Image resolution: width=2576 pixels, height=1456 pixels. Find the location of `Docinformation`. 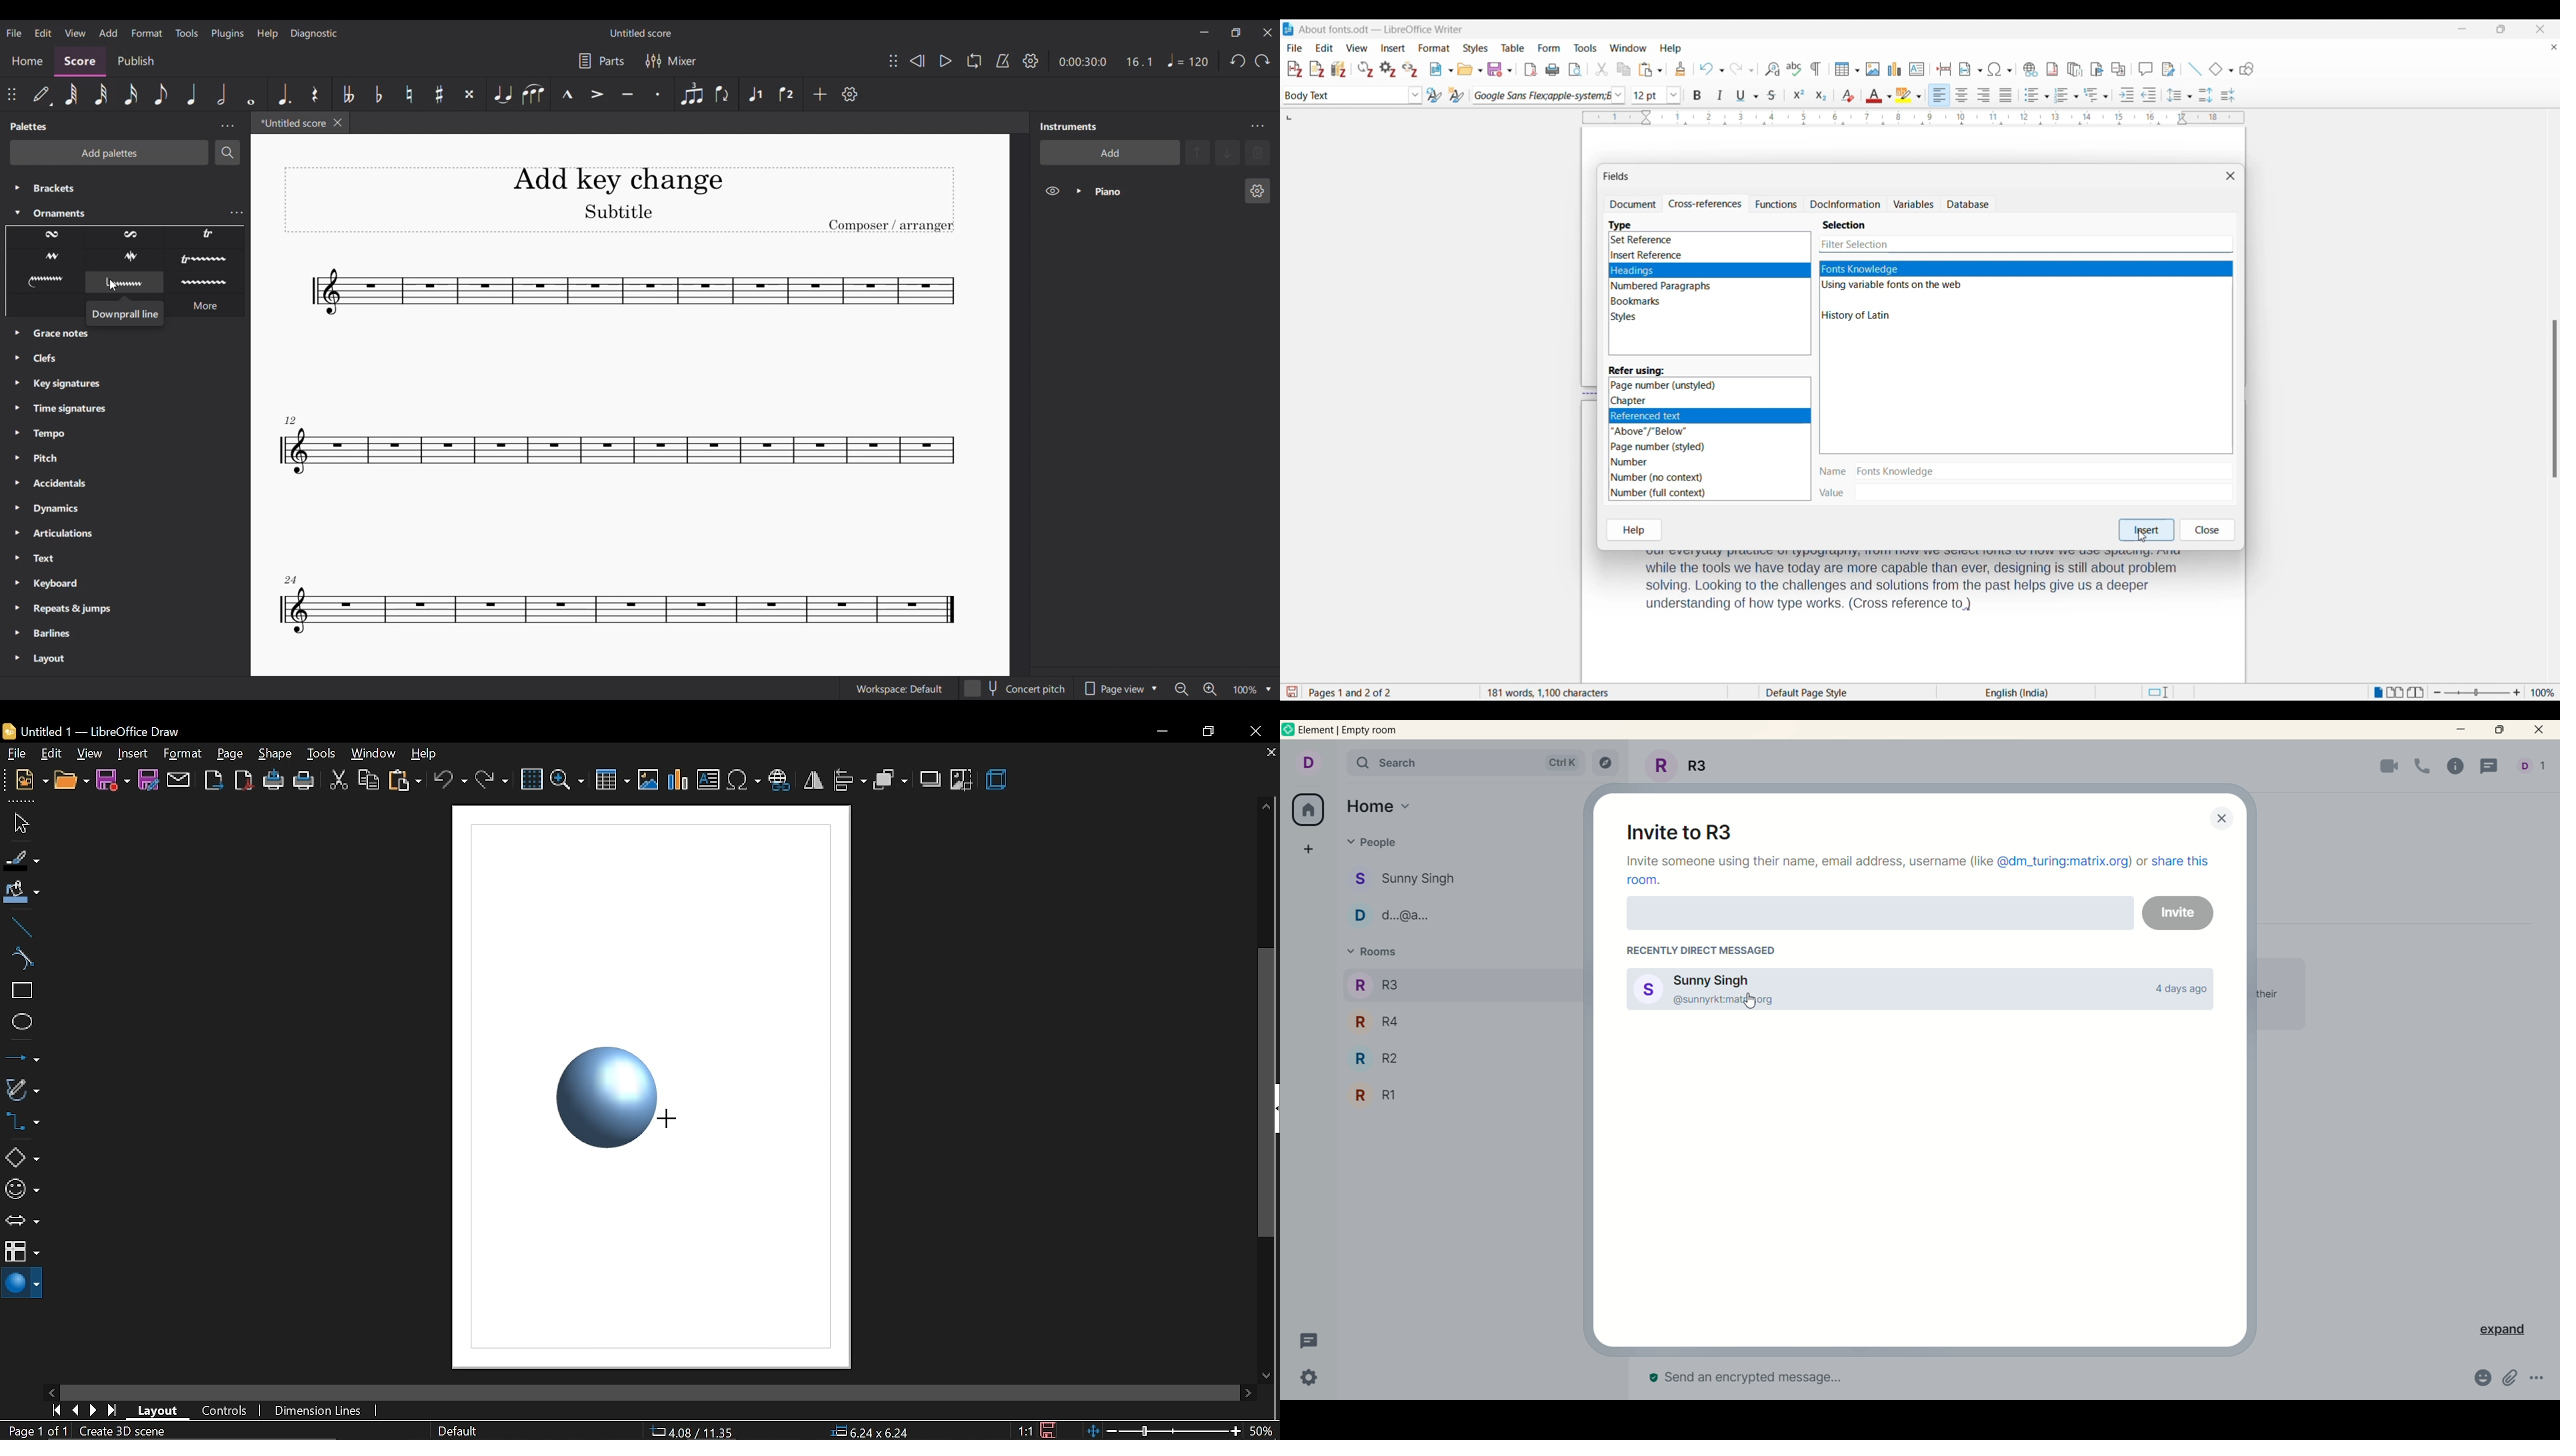

Docinformation is located at coordinates (1845, 204).